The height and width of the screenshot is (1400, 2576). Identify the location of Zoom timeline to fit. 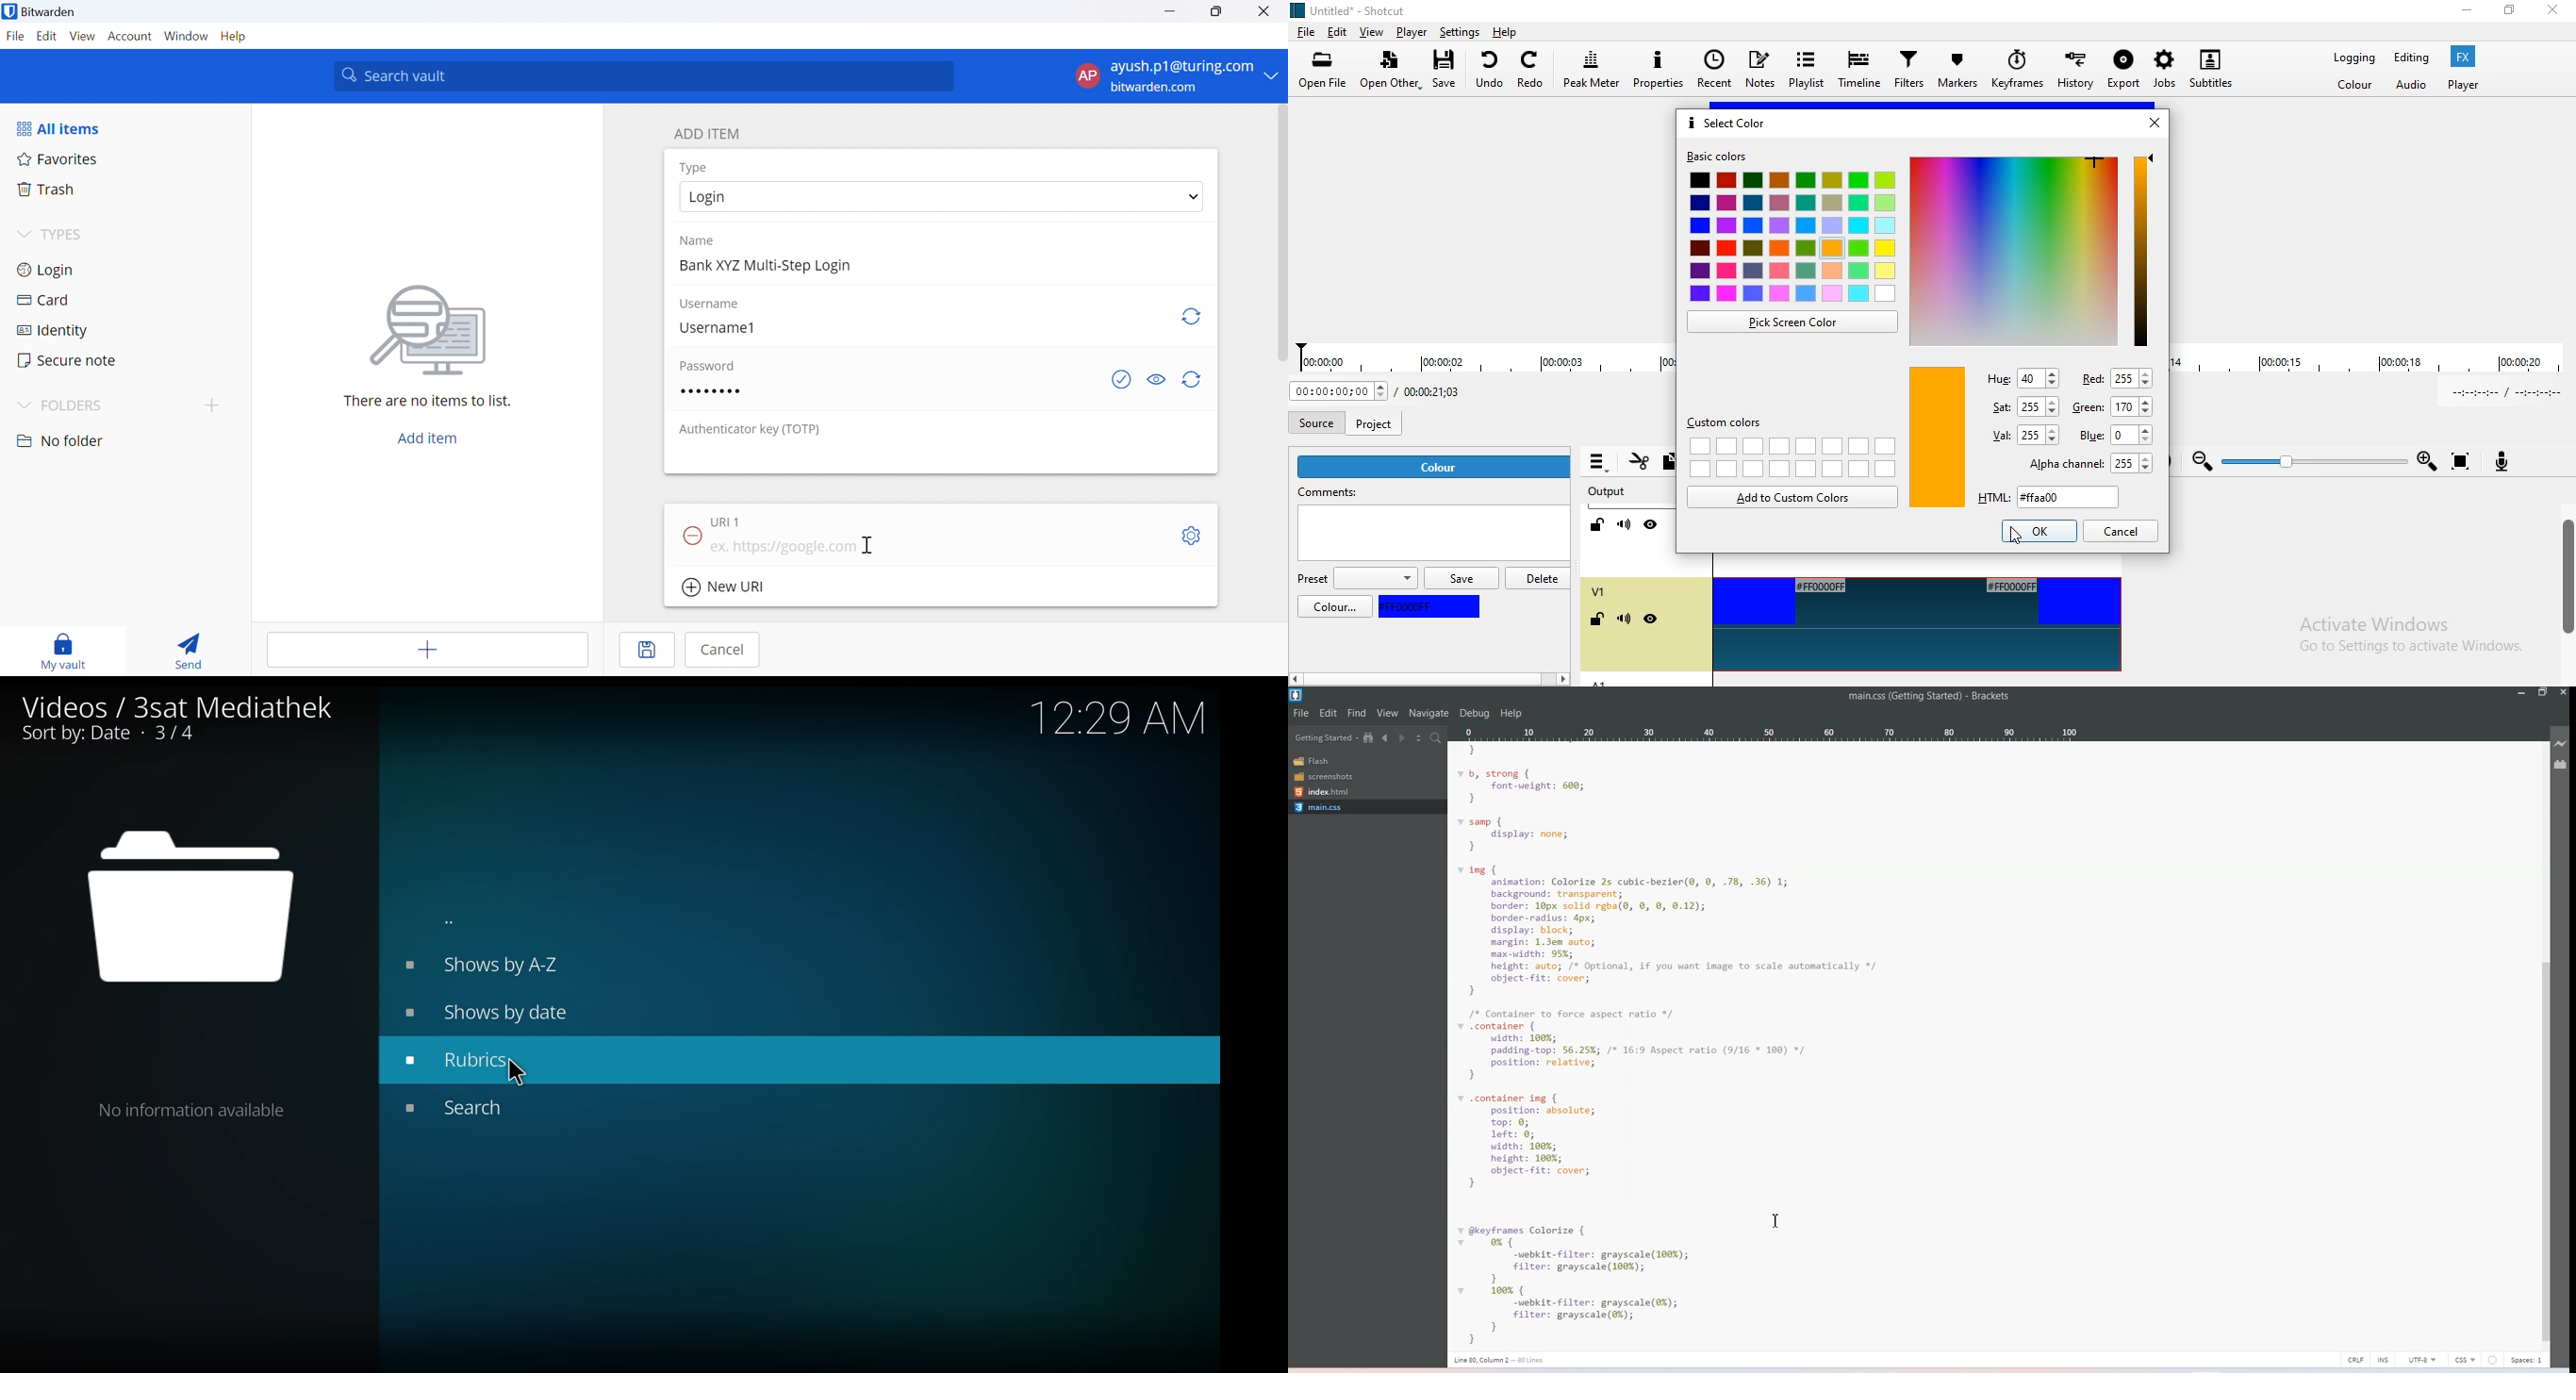
(2460, 461).